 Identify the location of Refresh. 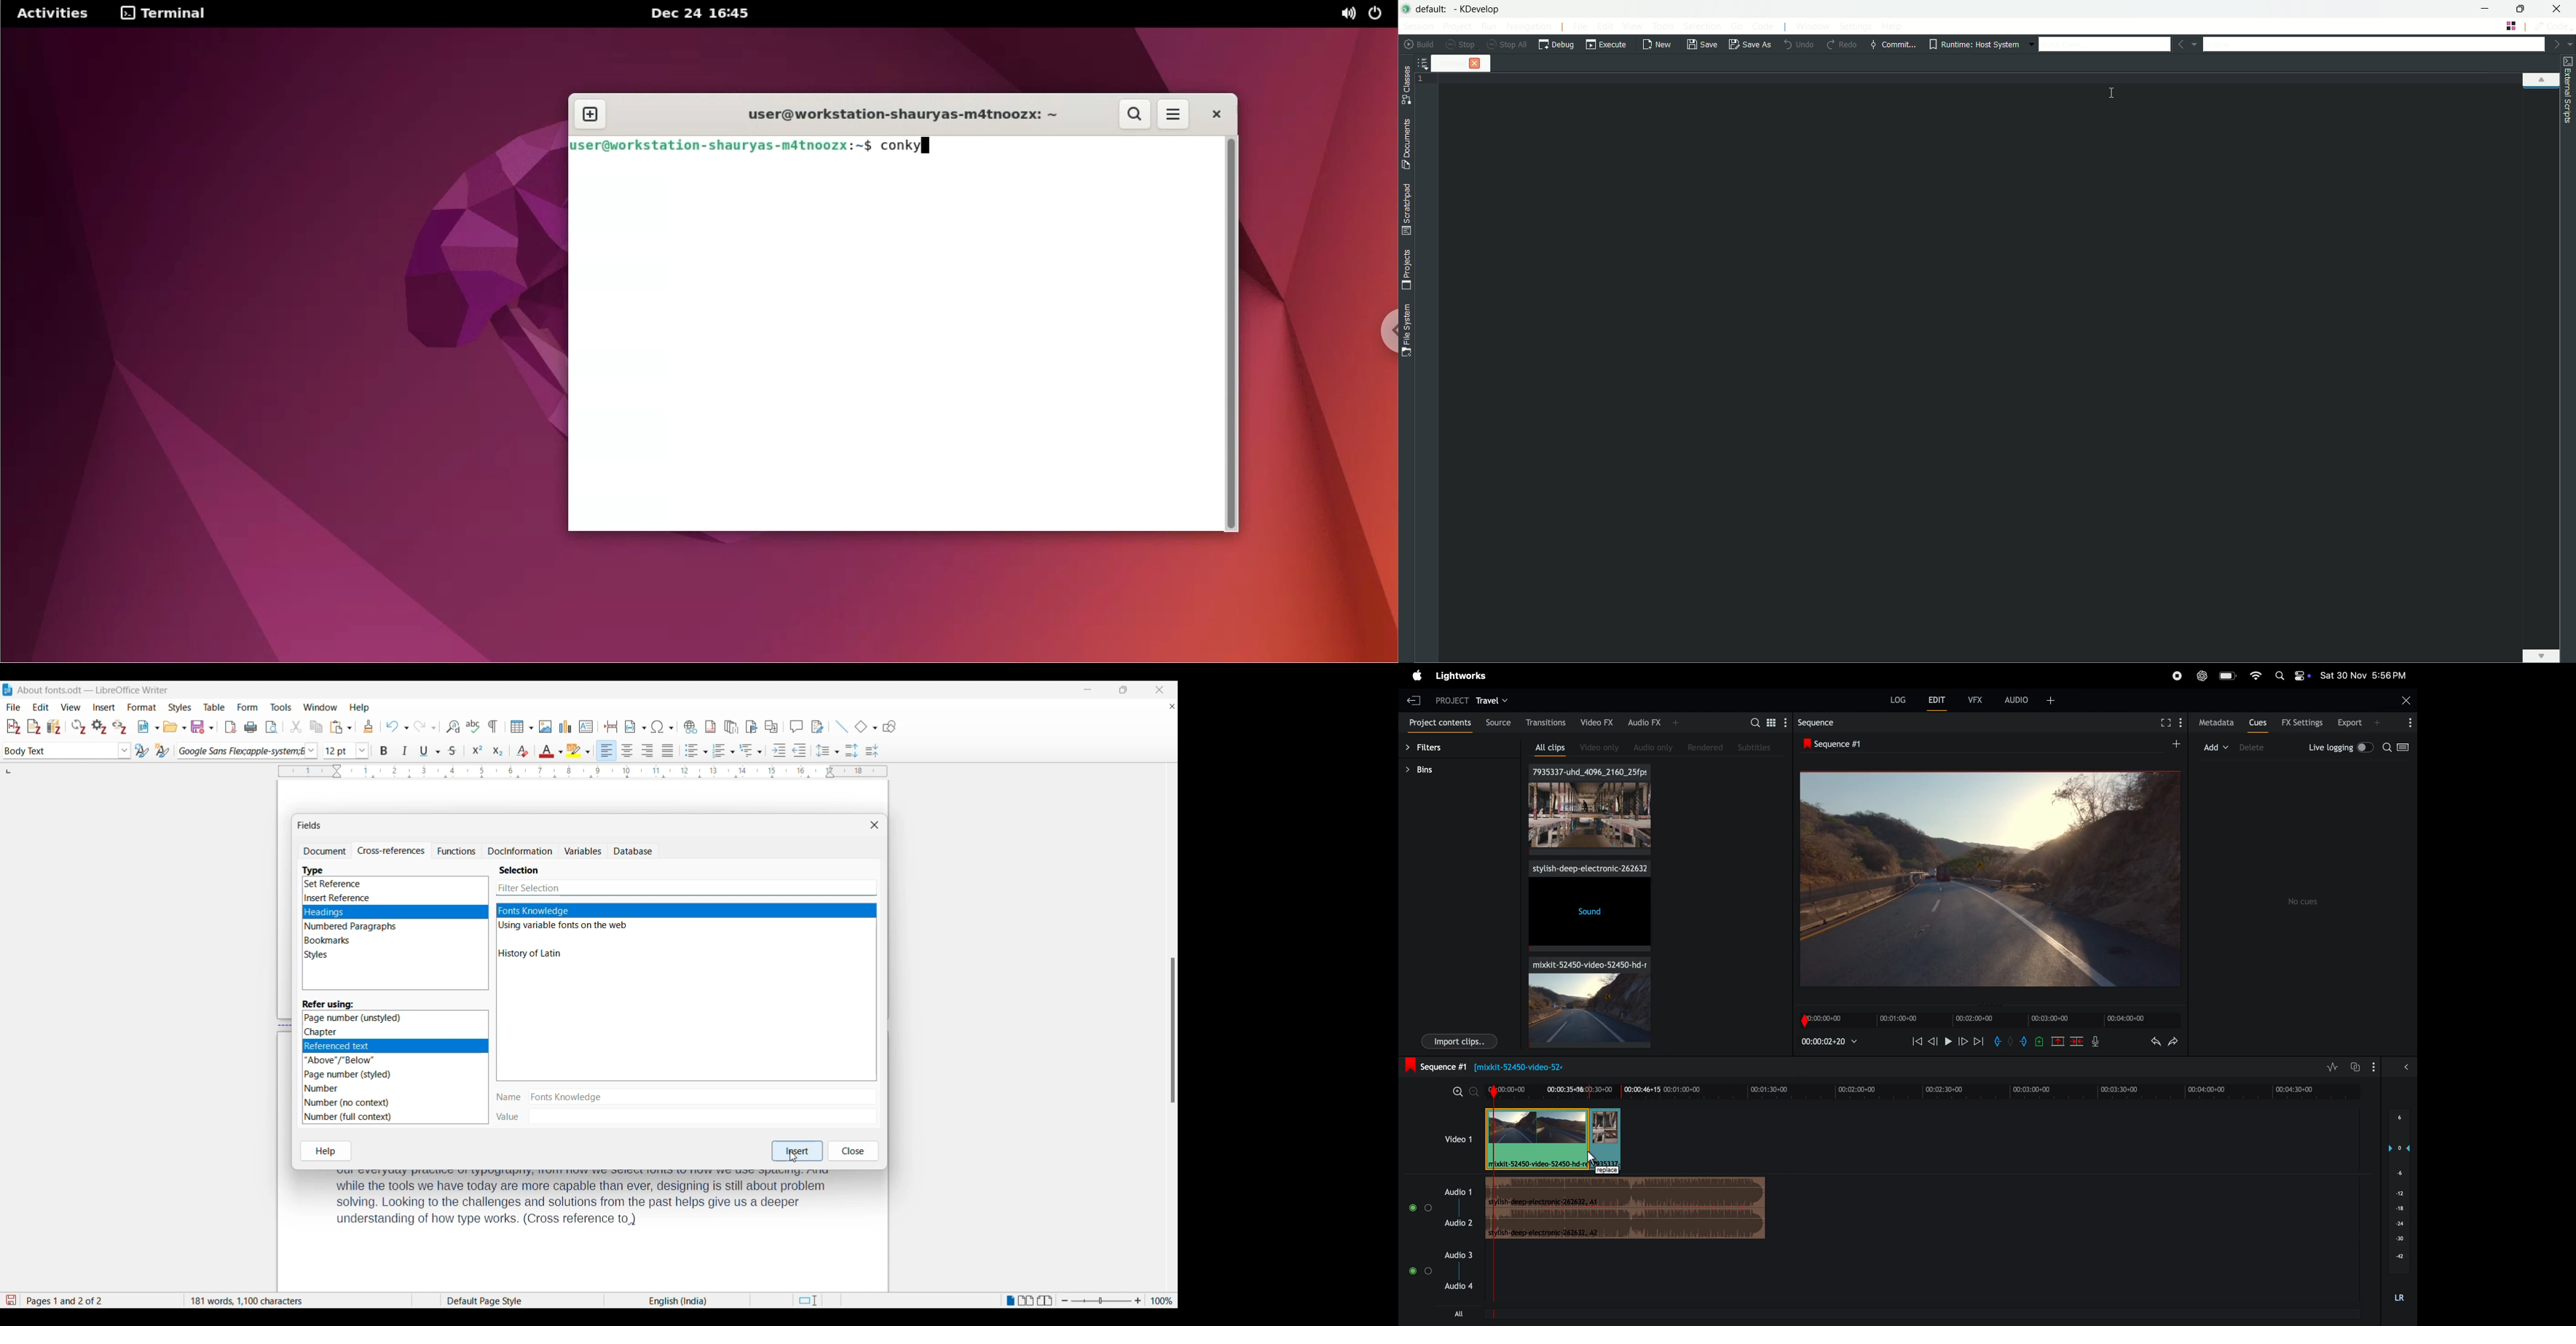
(79, 727).